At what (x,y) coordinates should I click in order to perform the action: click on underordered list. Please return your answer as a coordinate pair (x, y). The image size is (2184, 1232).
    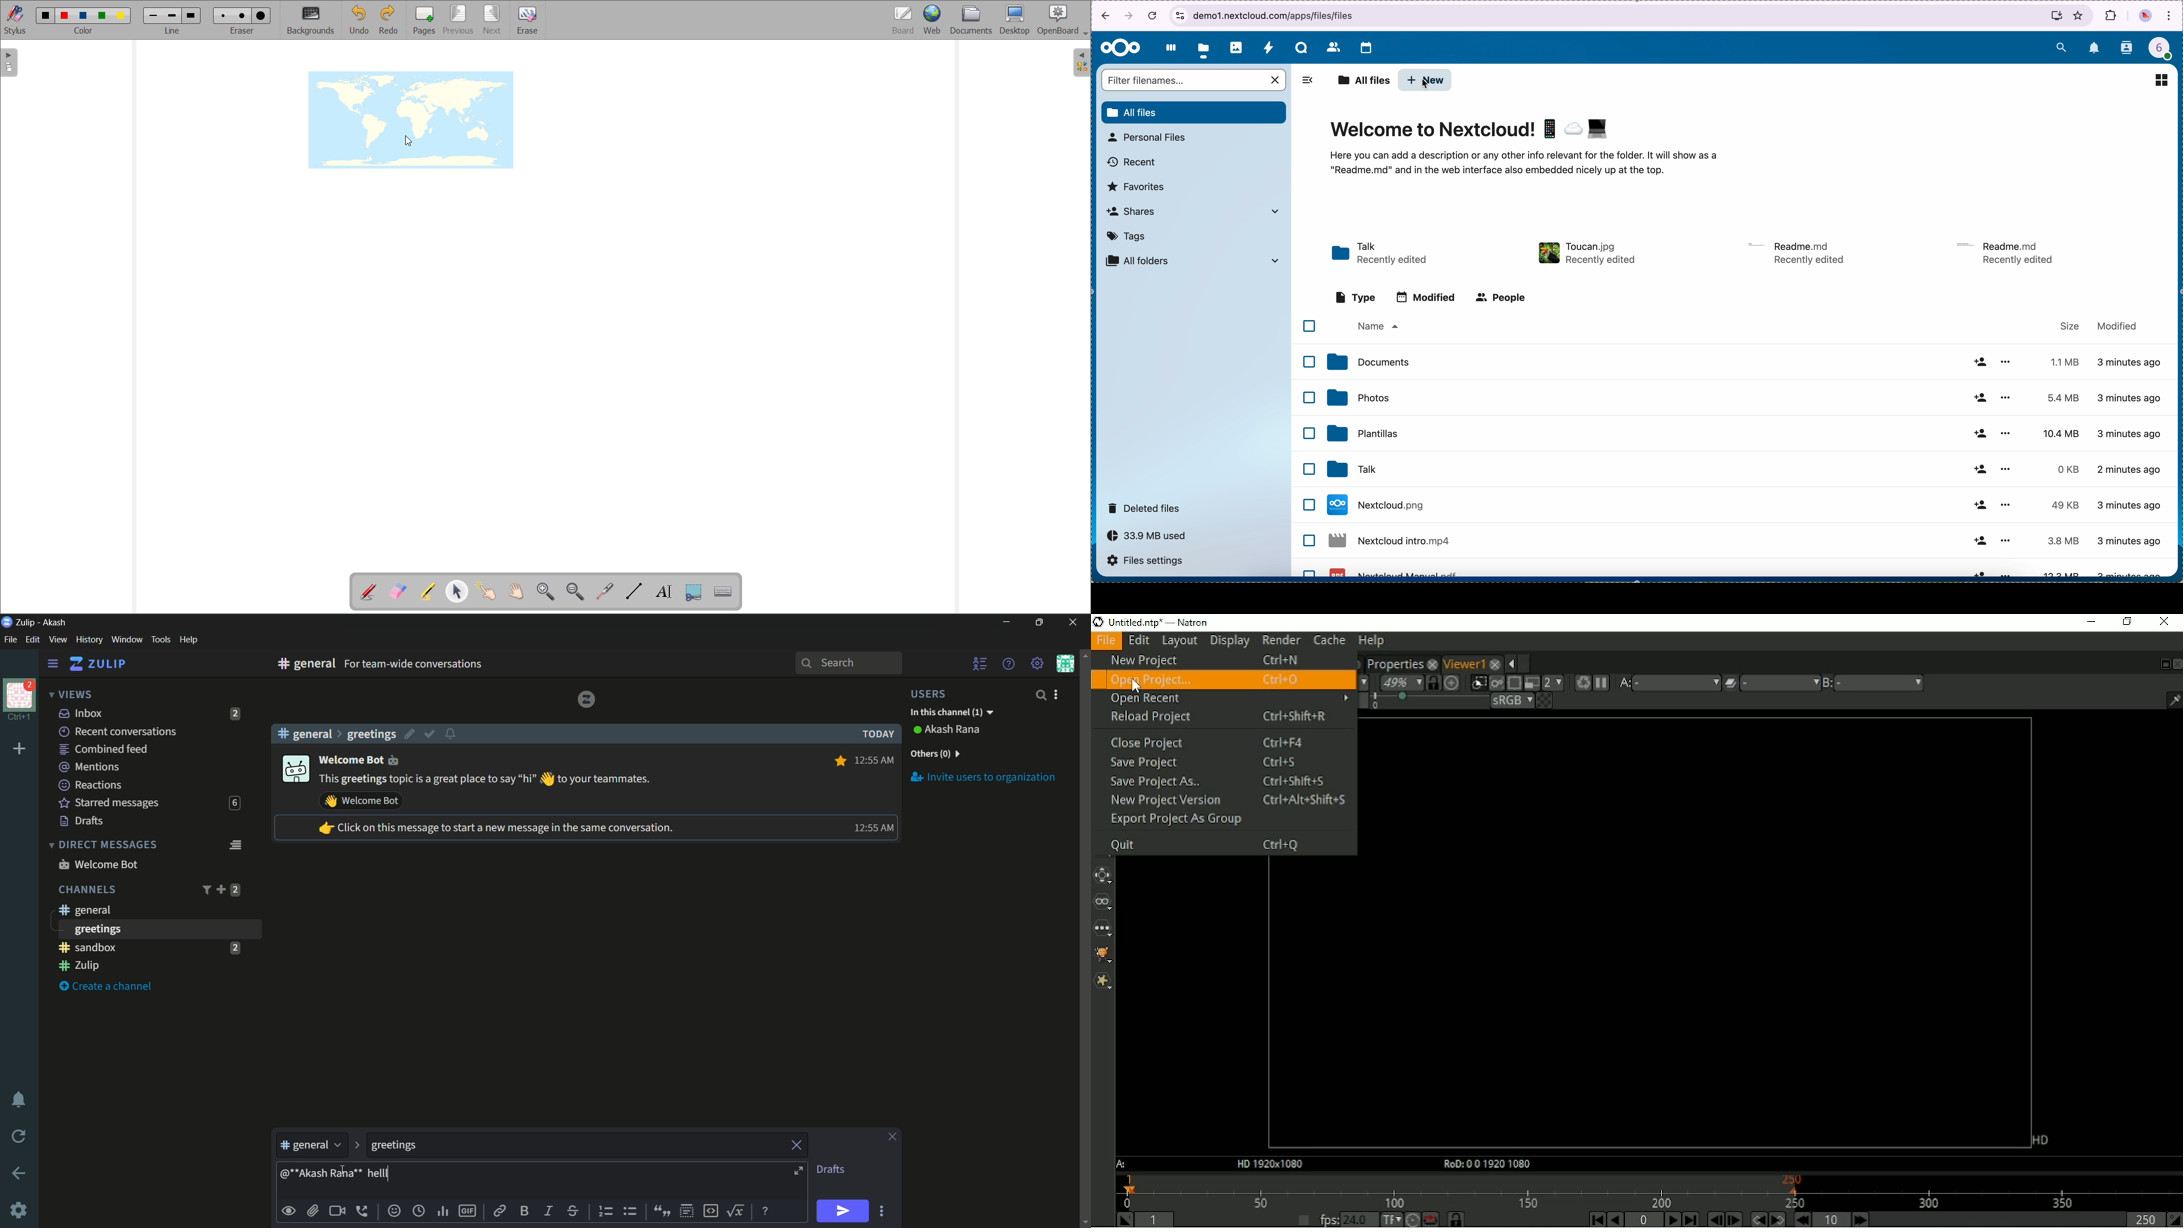
    Looking at the image, I should click on (630, 1210).